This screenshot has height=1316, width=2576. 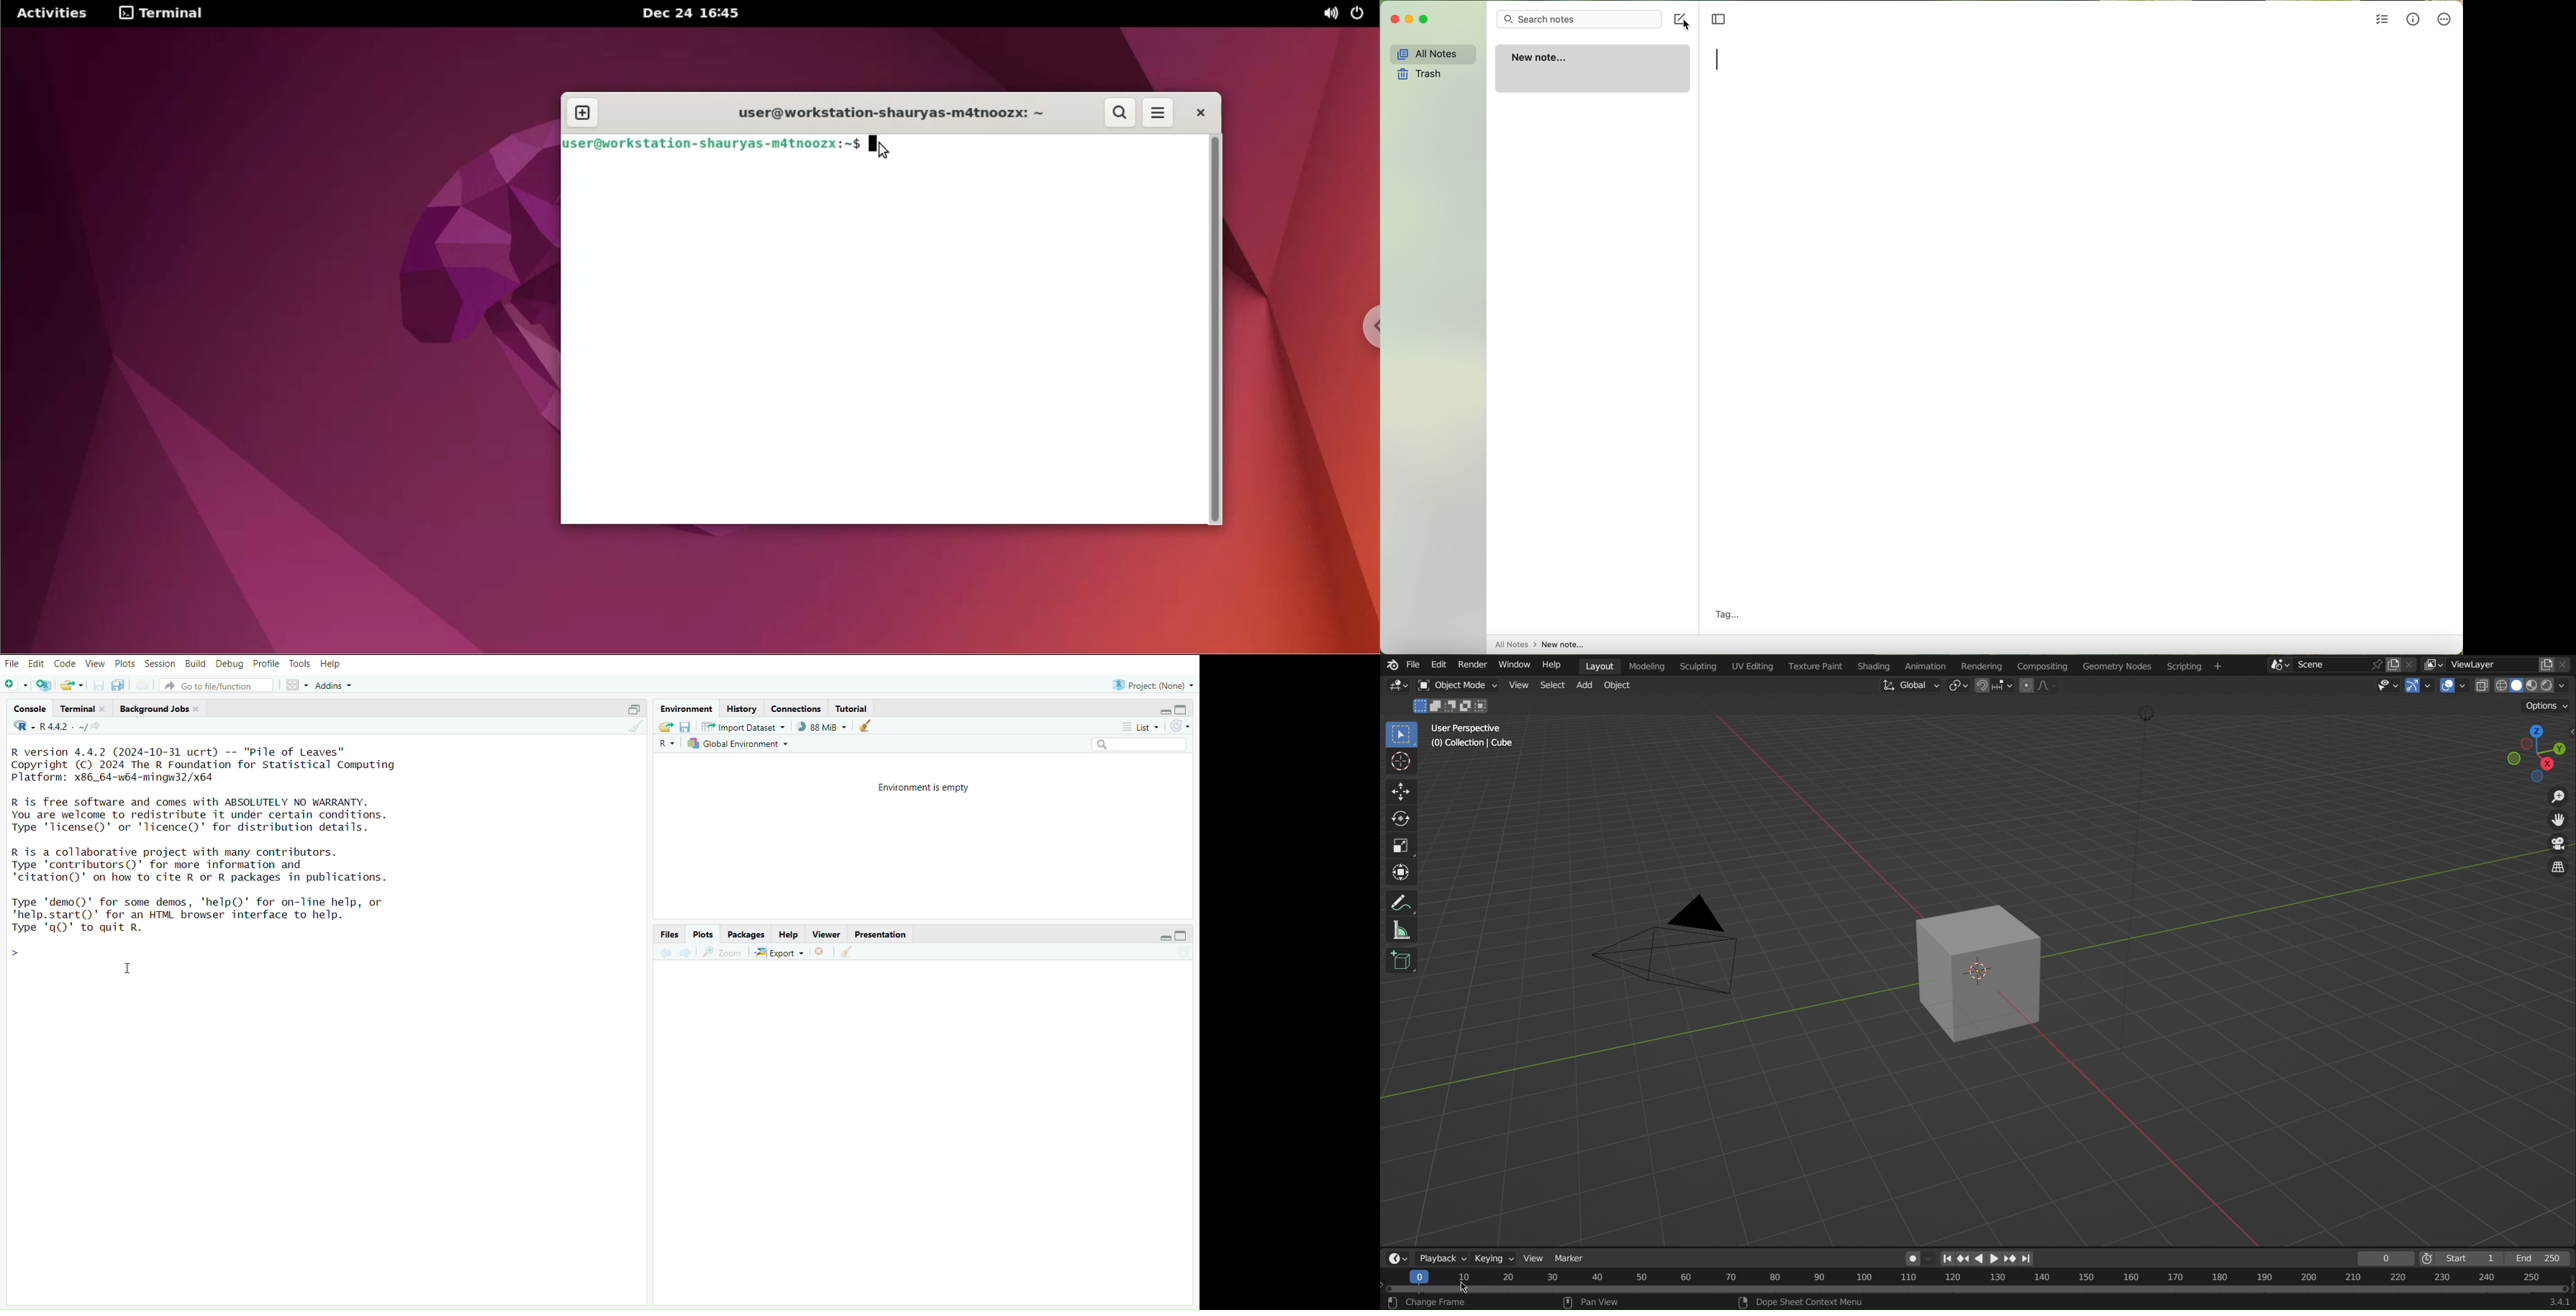 I want to click on more options, so click(x=2446, y=21).